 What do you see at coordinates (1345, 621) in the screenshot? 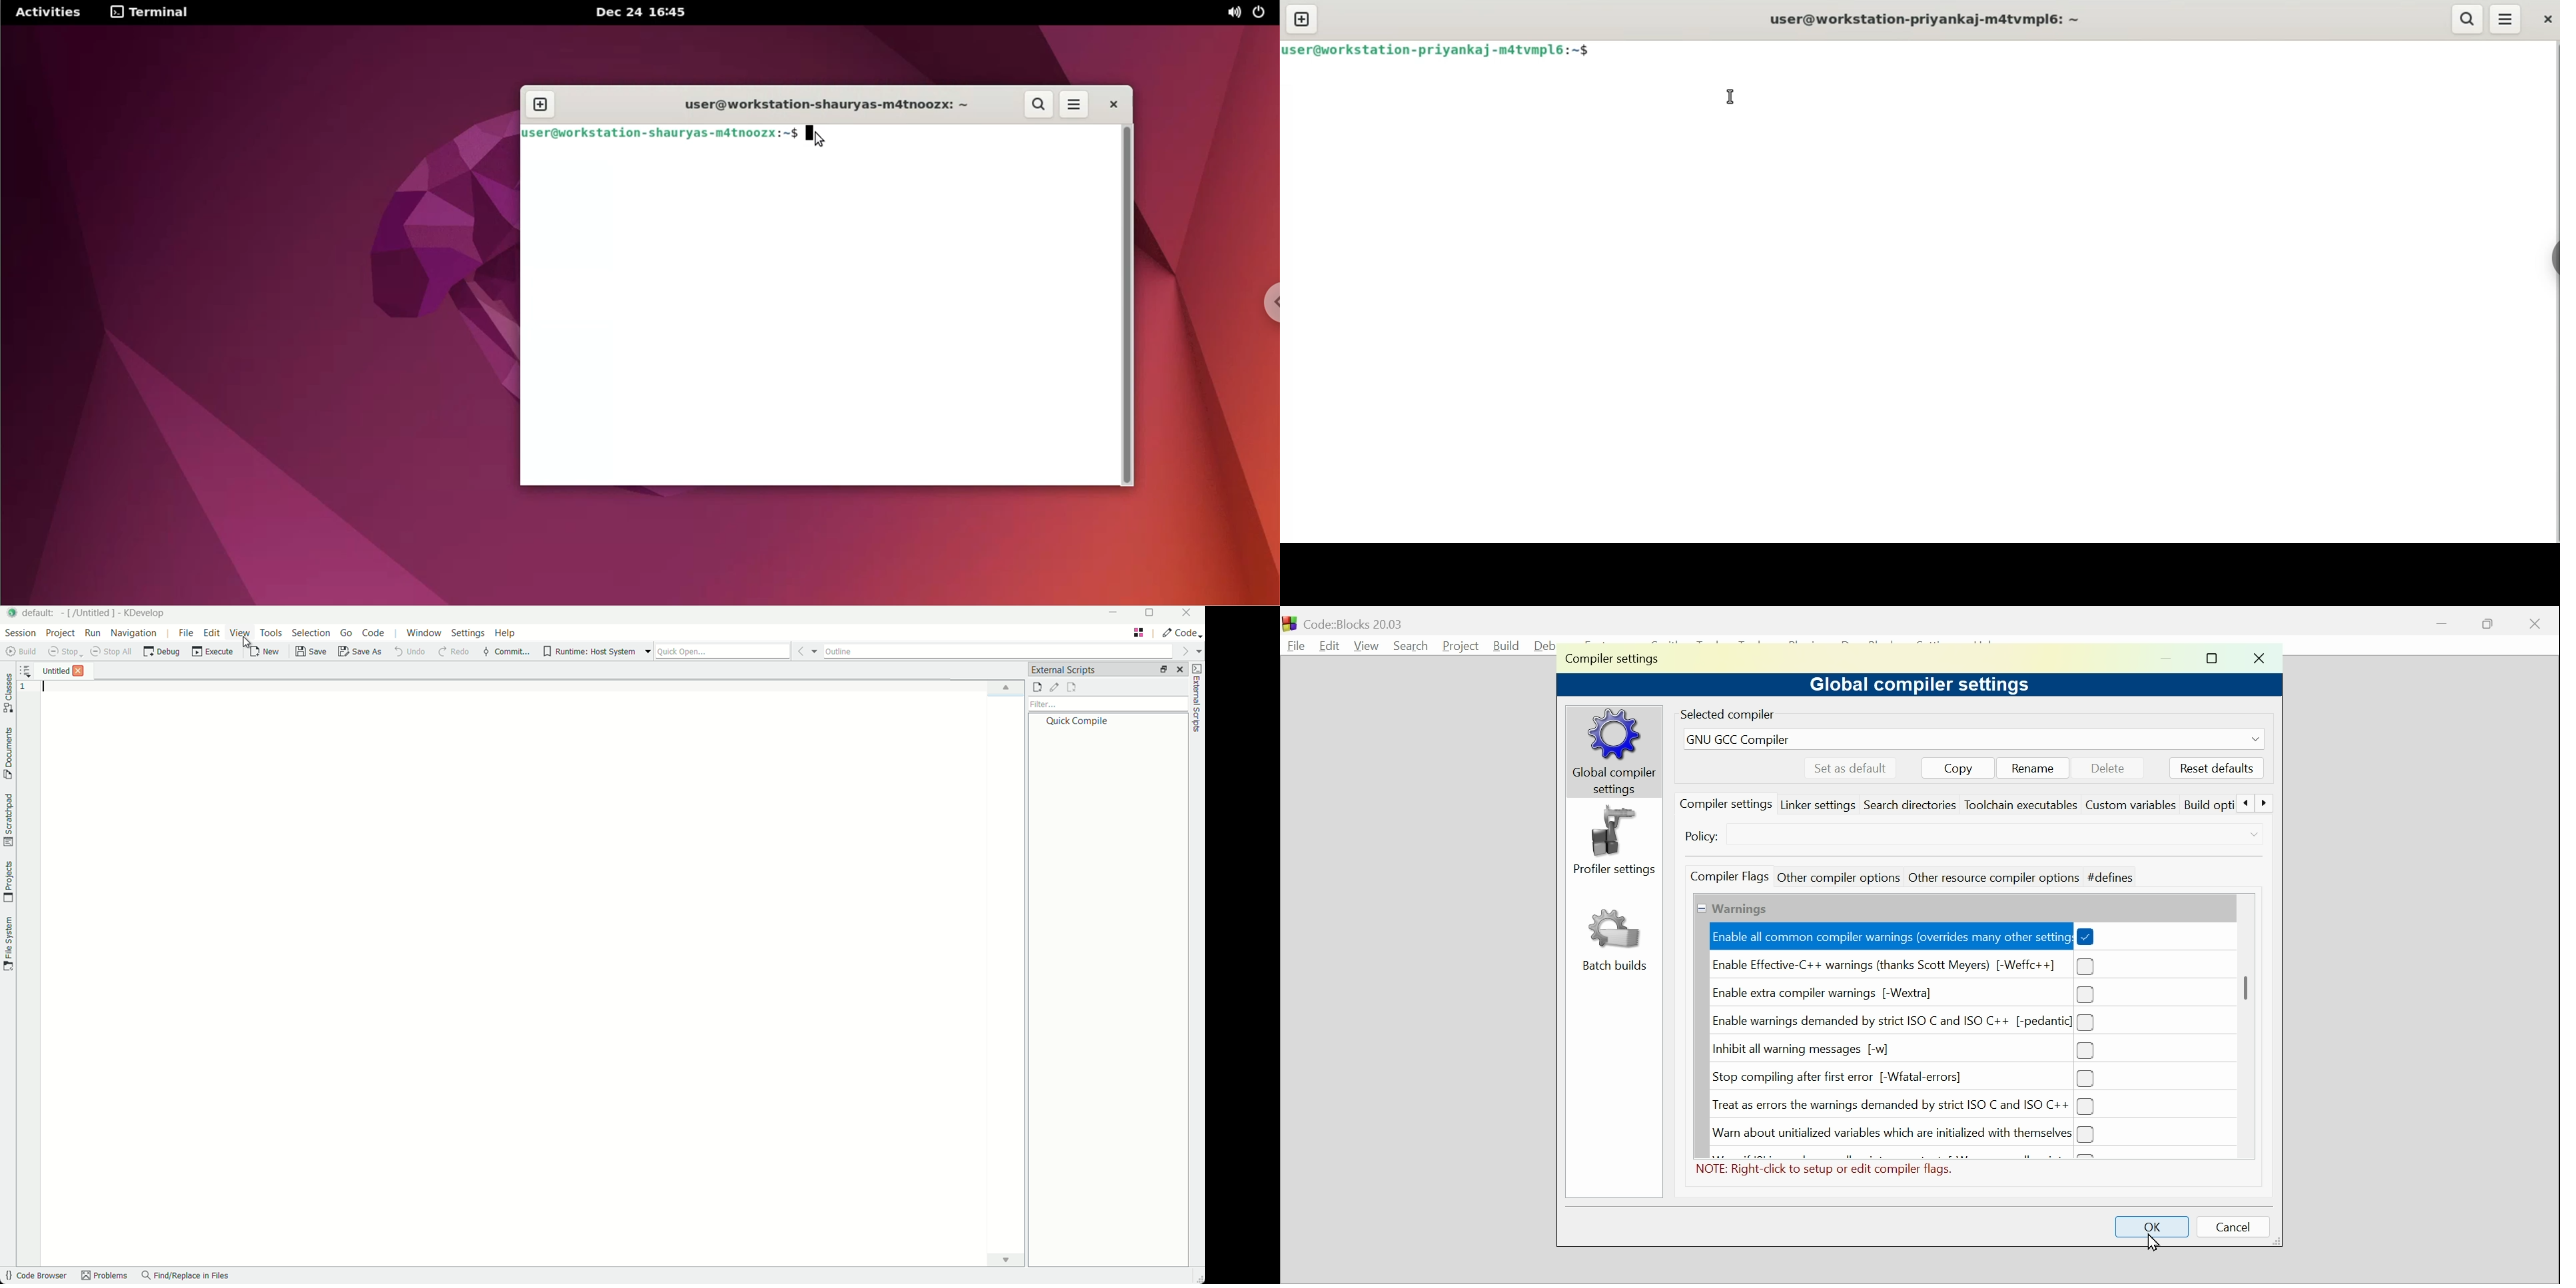
I see `Code blocks 20.03` at bounding box center [1345, 621].